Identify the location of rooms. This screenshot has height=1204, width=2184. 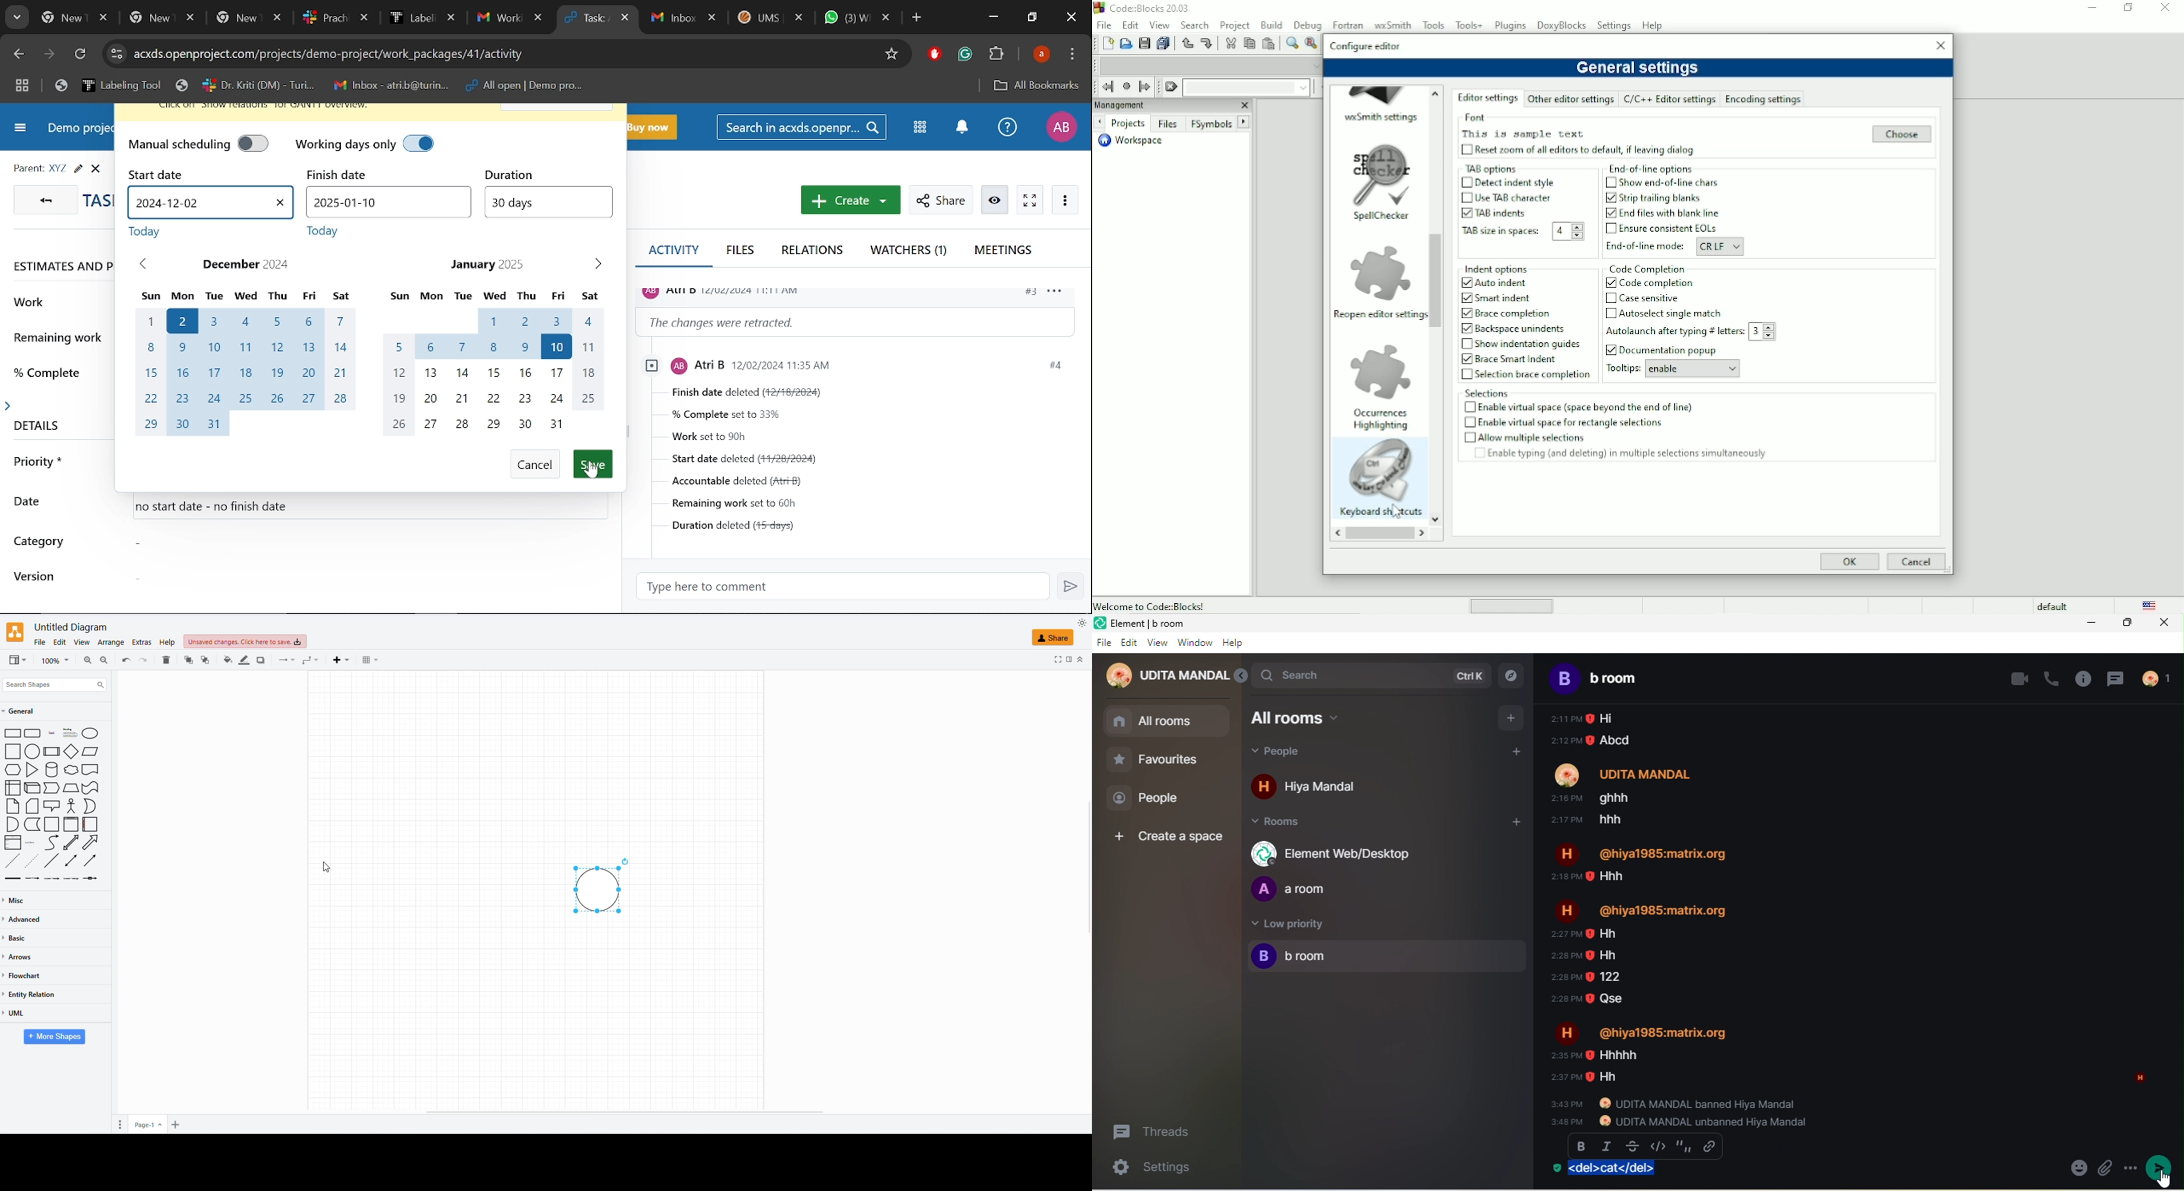
(1284, 824).